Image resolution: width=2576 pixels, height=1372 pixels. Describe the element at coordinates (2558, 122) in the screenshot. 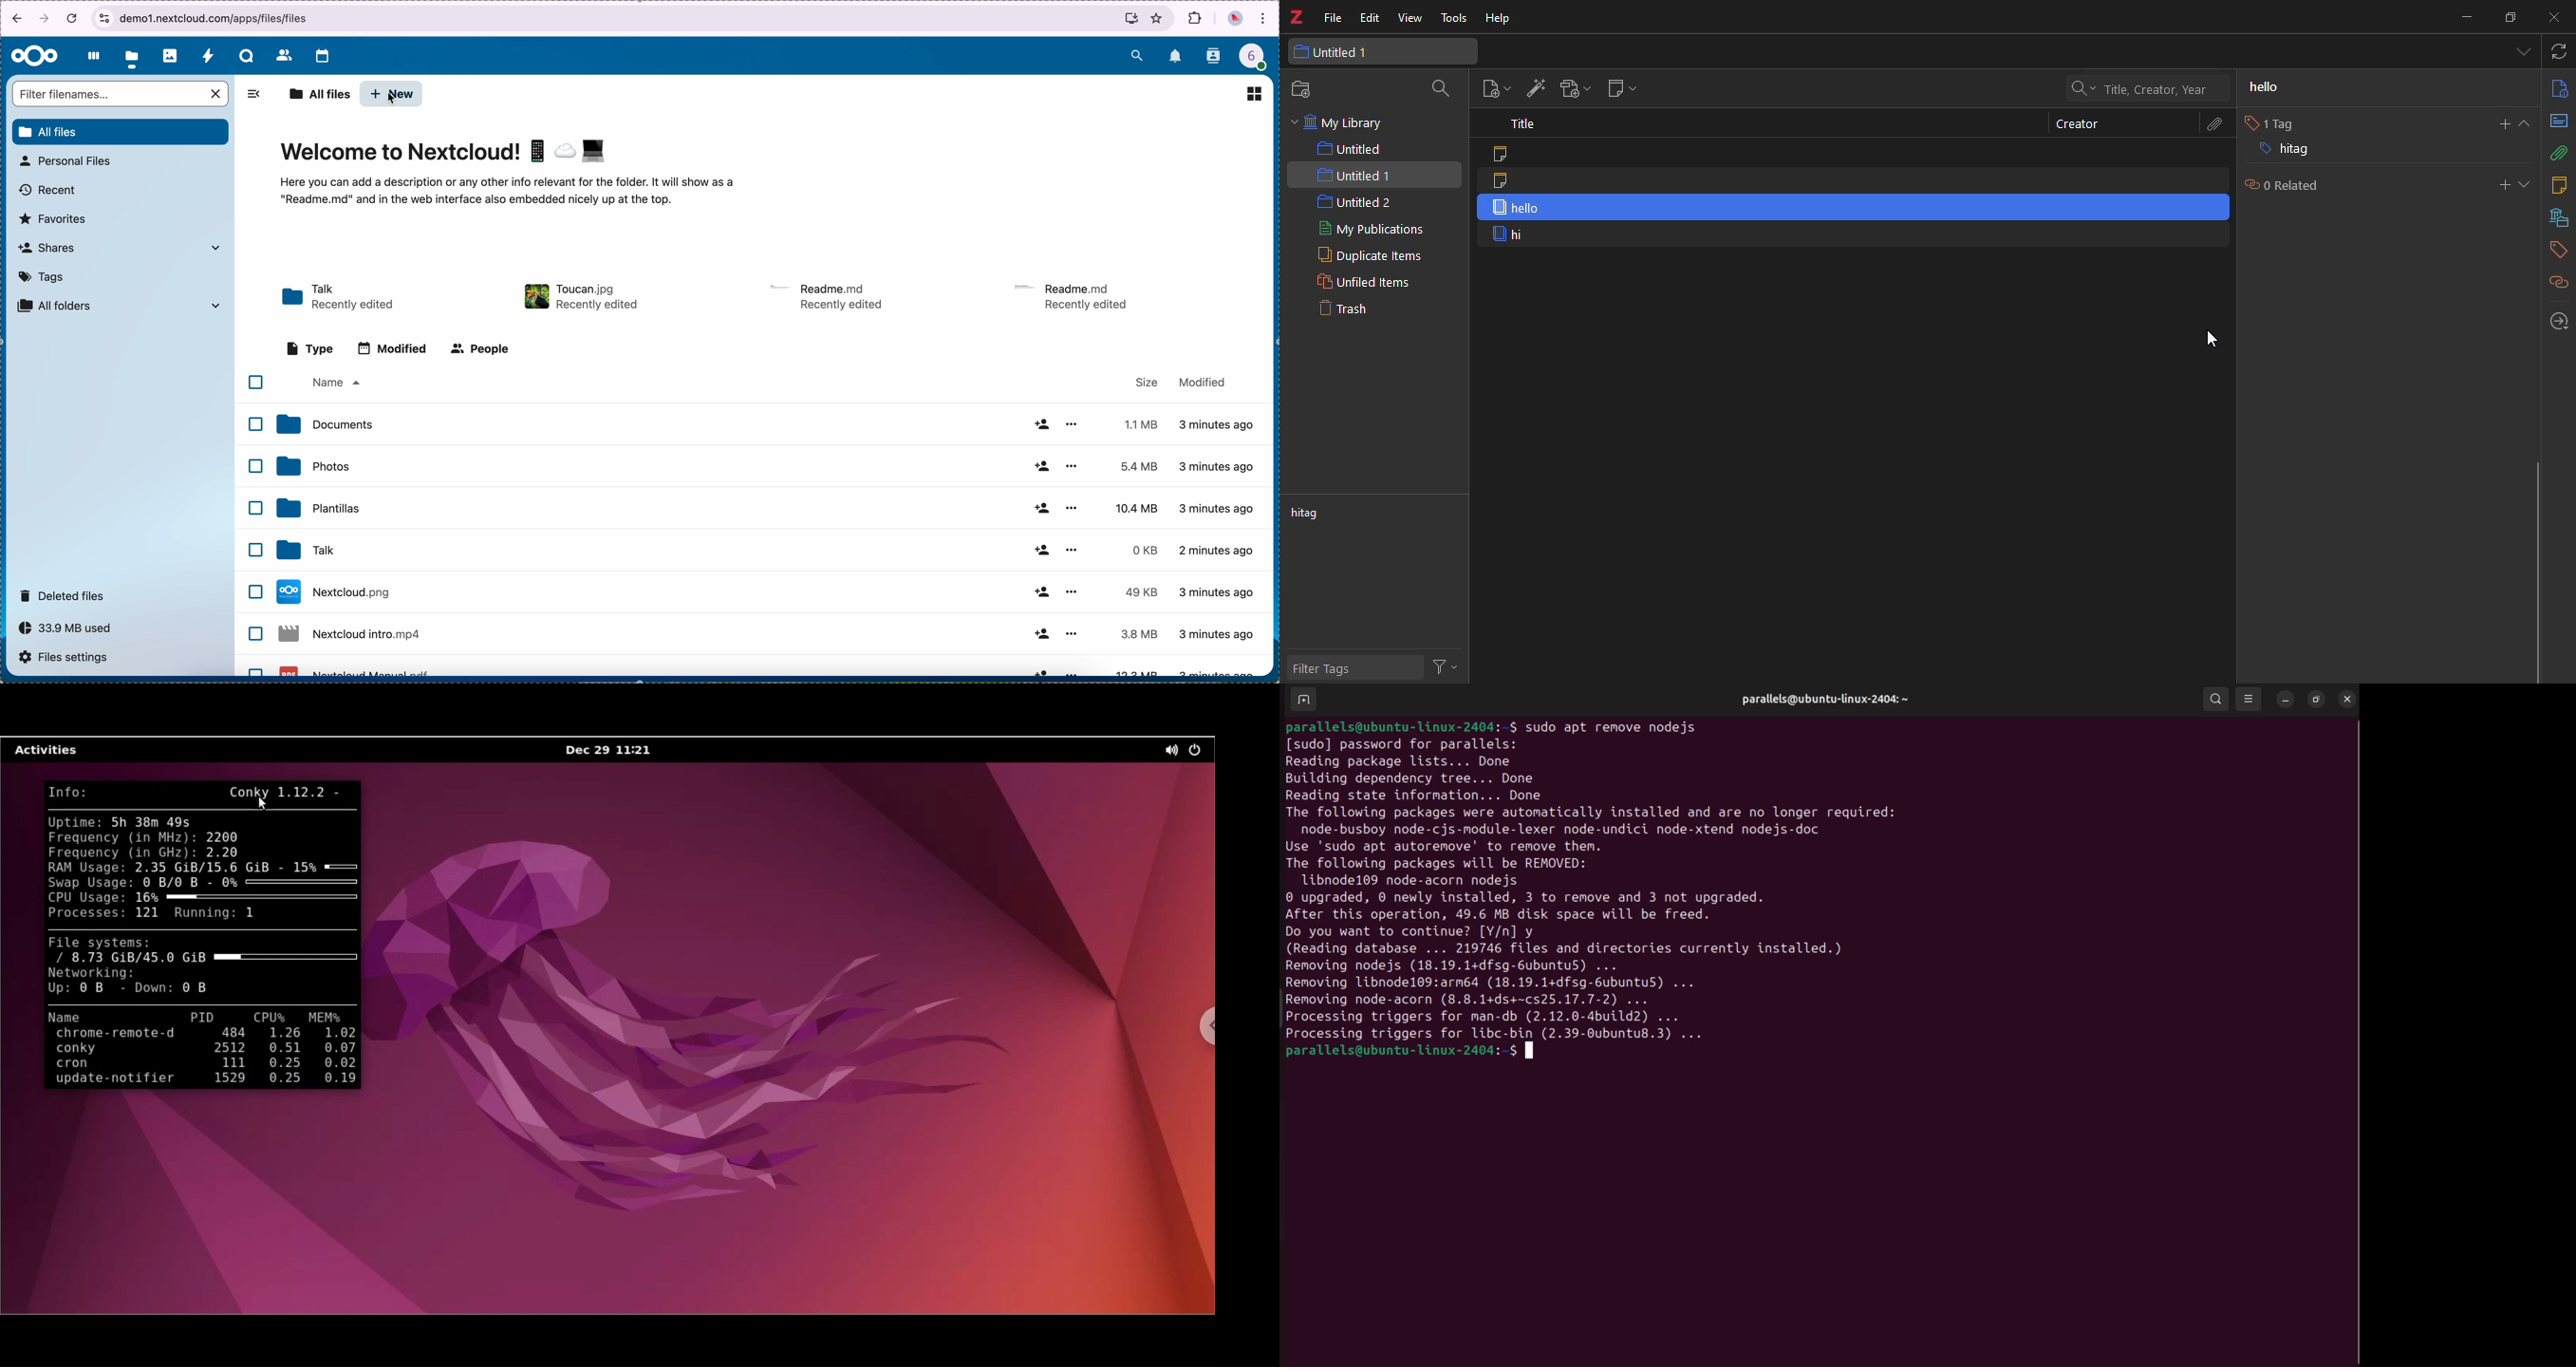

I see `abstract` at that location.